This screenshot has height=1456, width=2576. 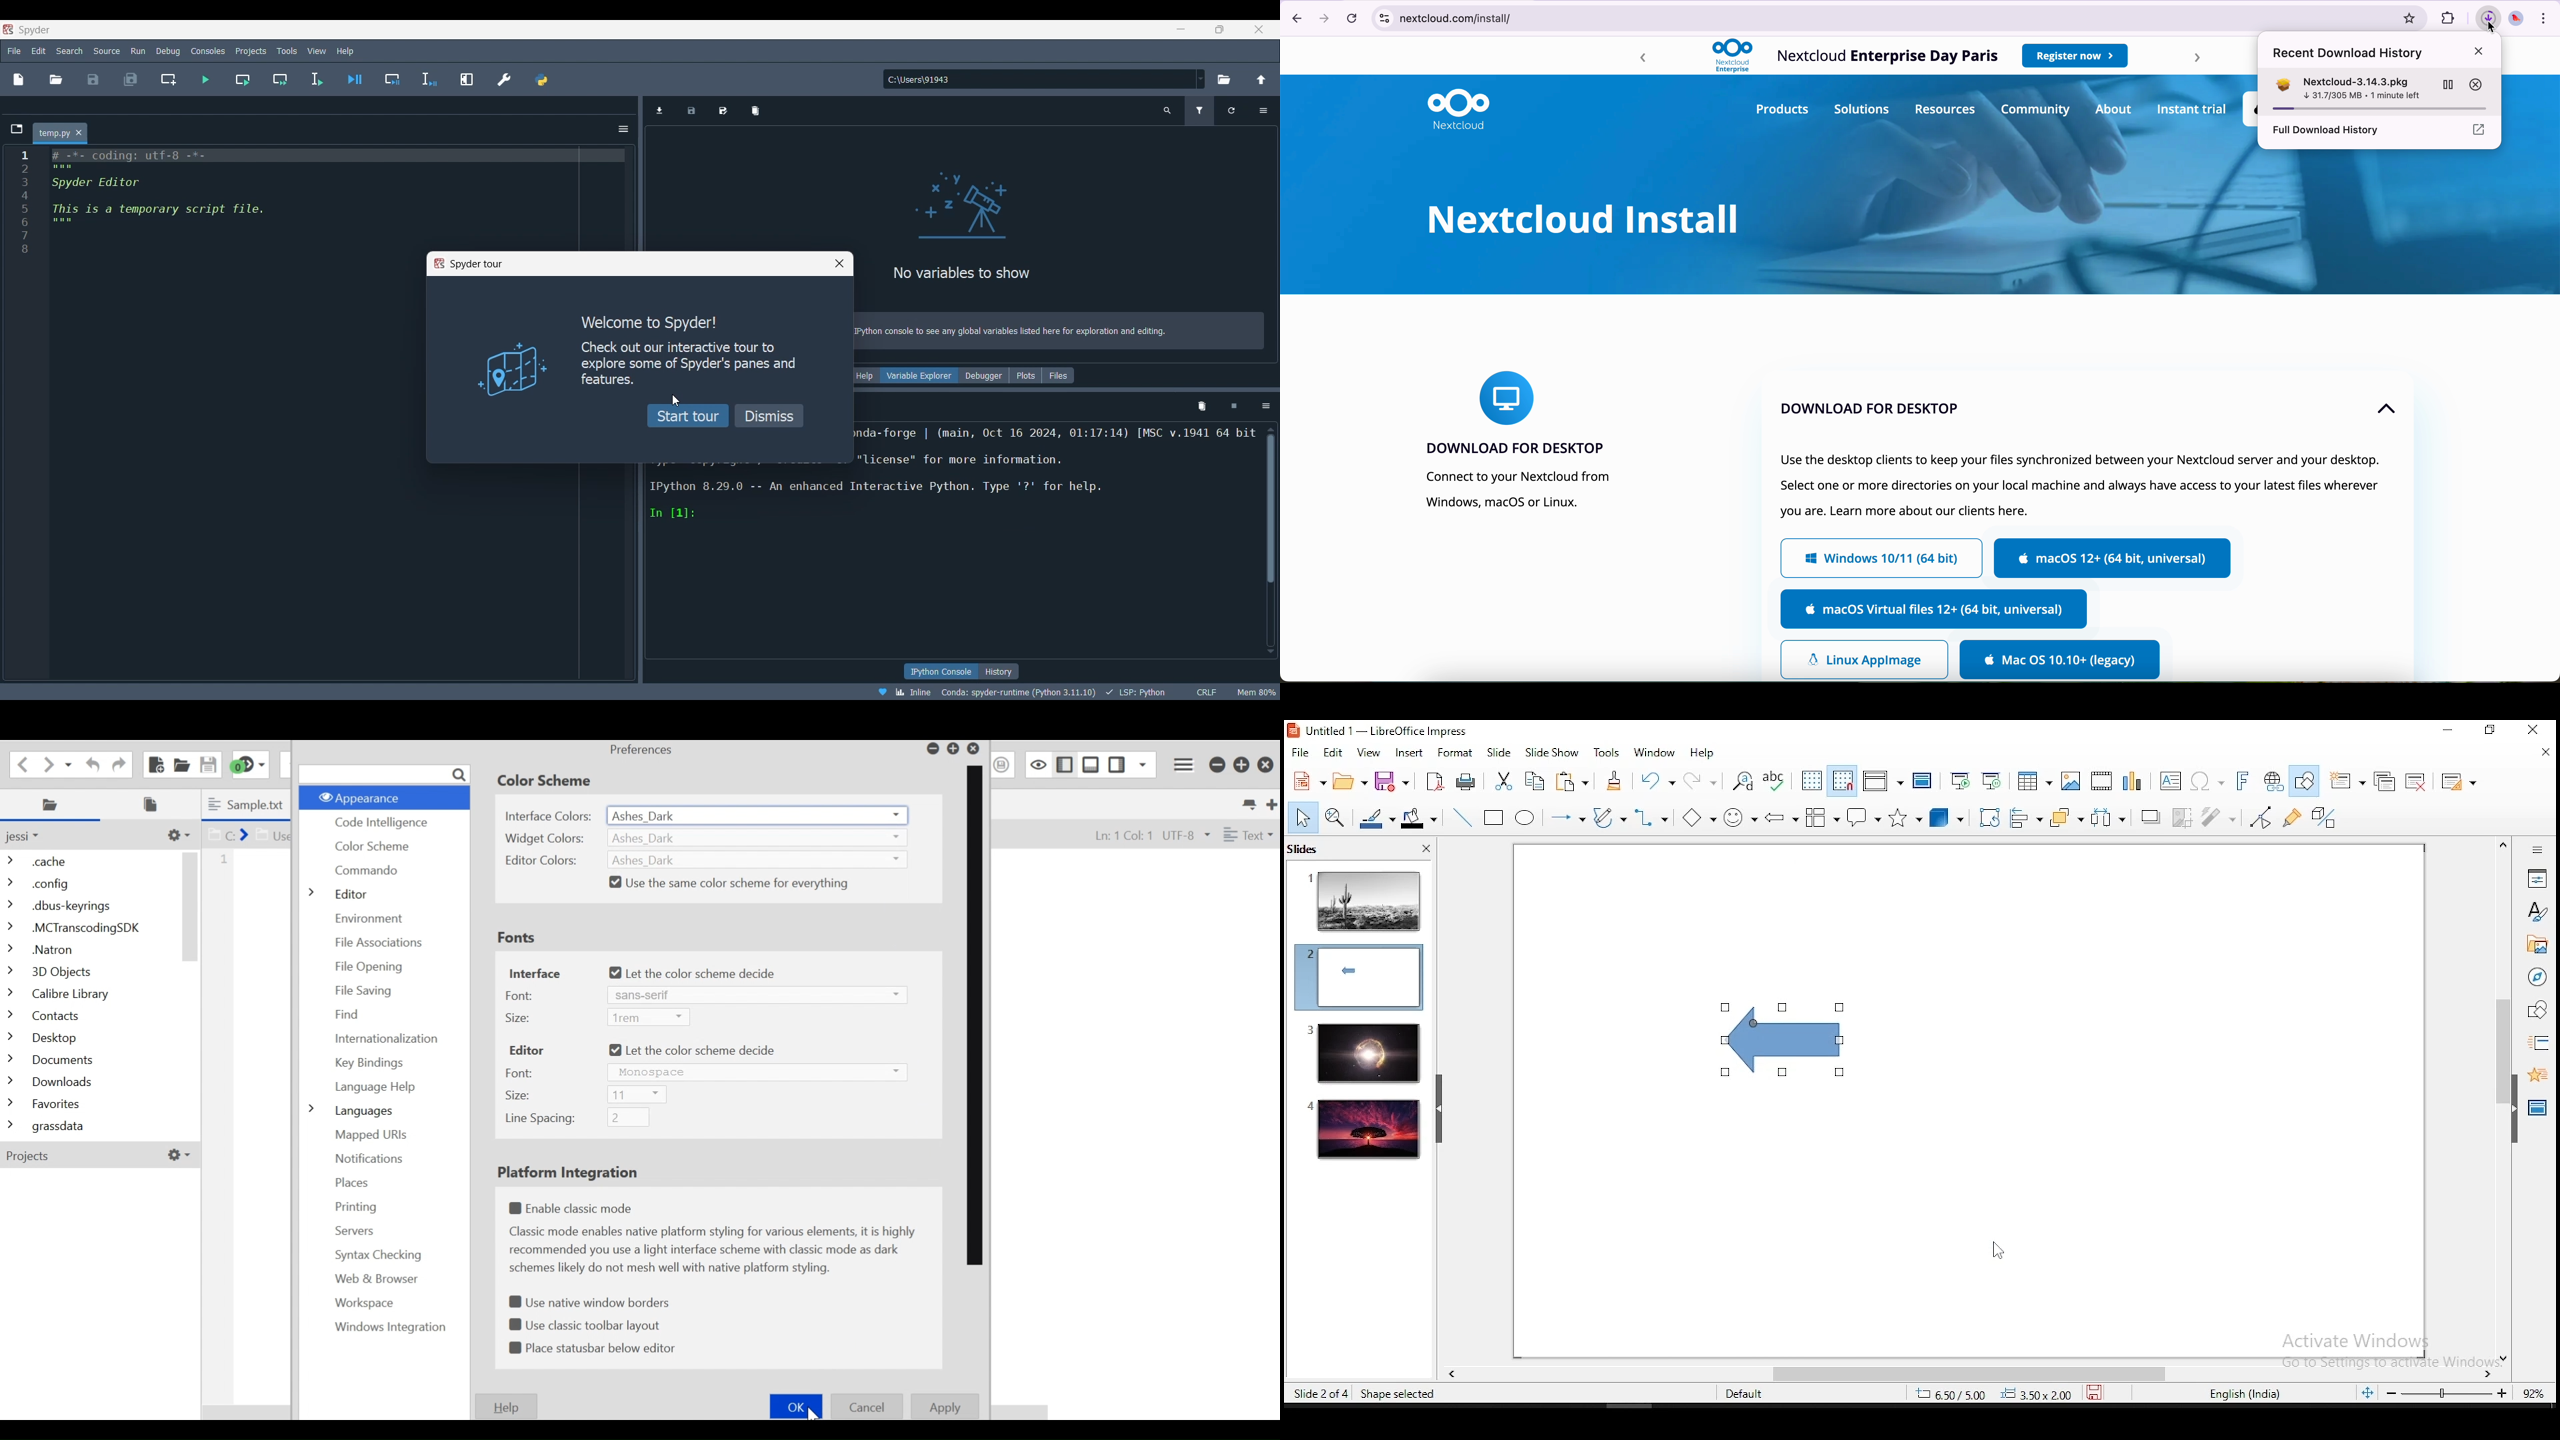 I want to click on line 1, col1, so click(x=1111, y=692).